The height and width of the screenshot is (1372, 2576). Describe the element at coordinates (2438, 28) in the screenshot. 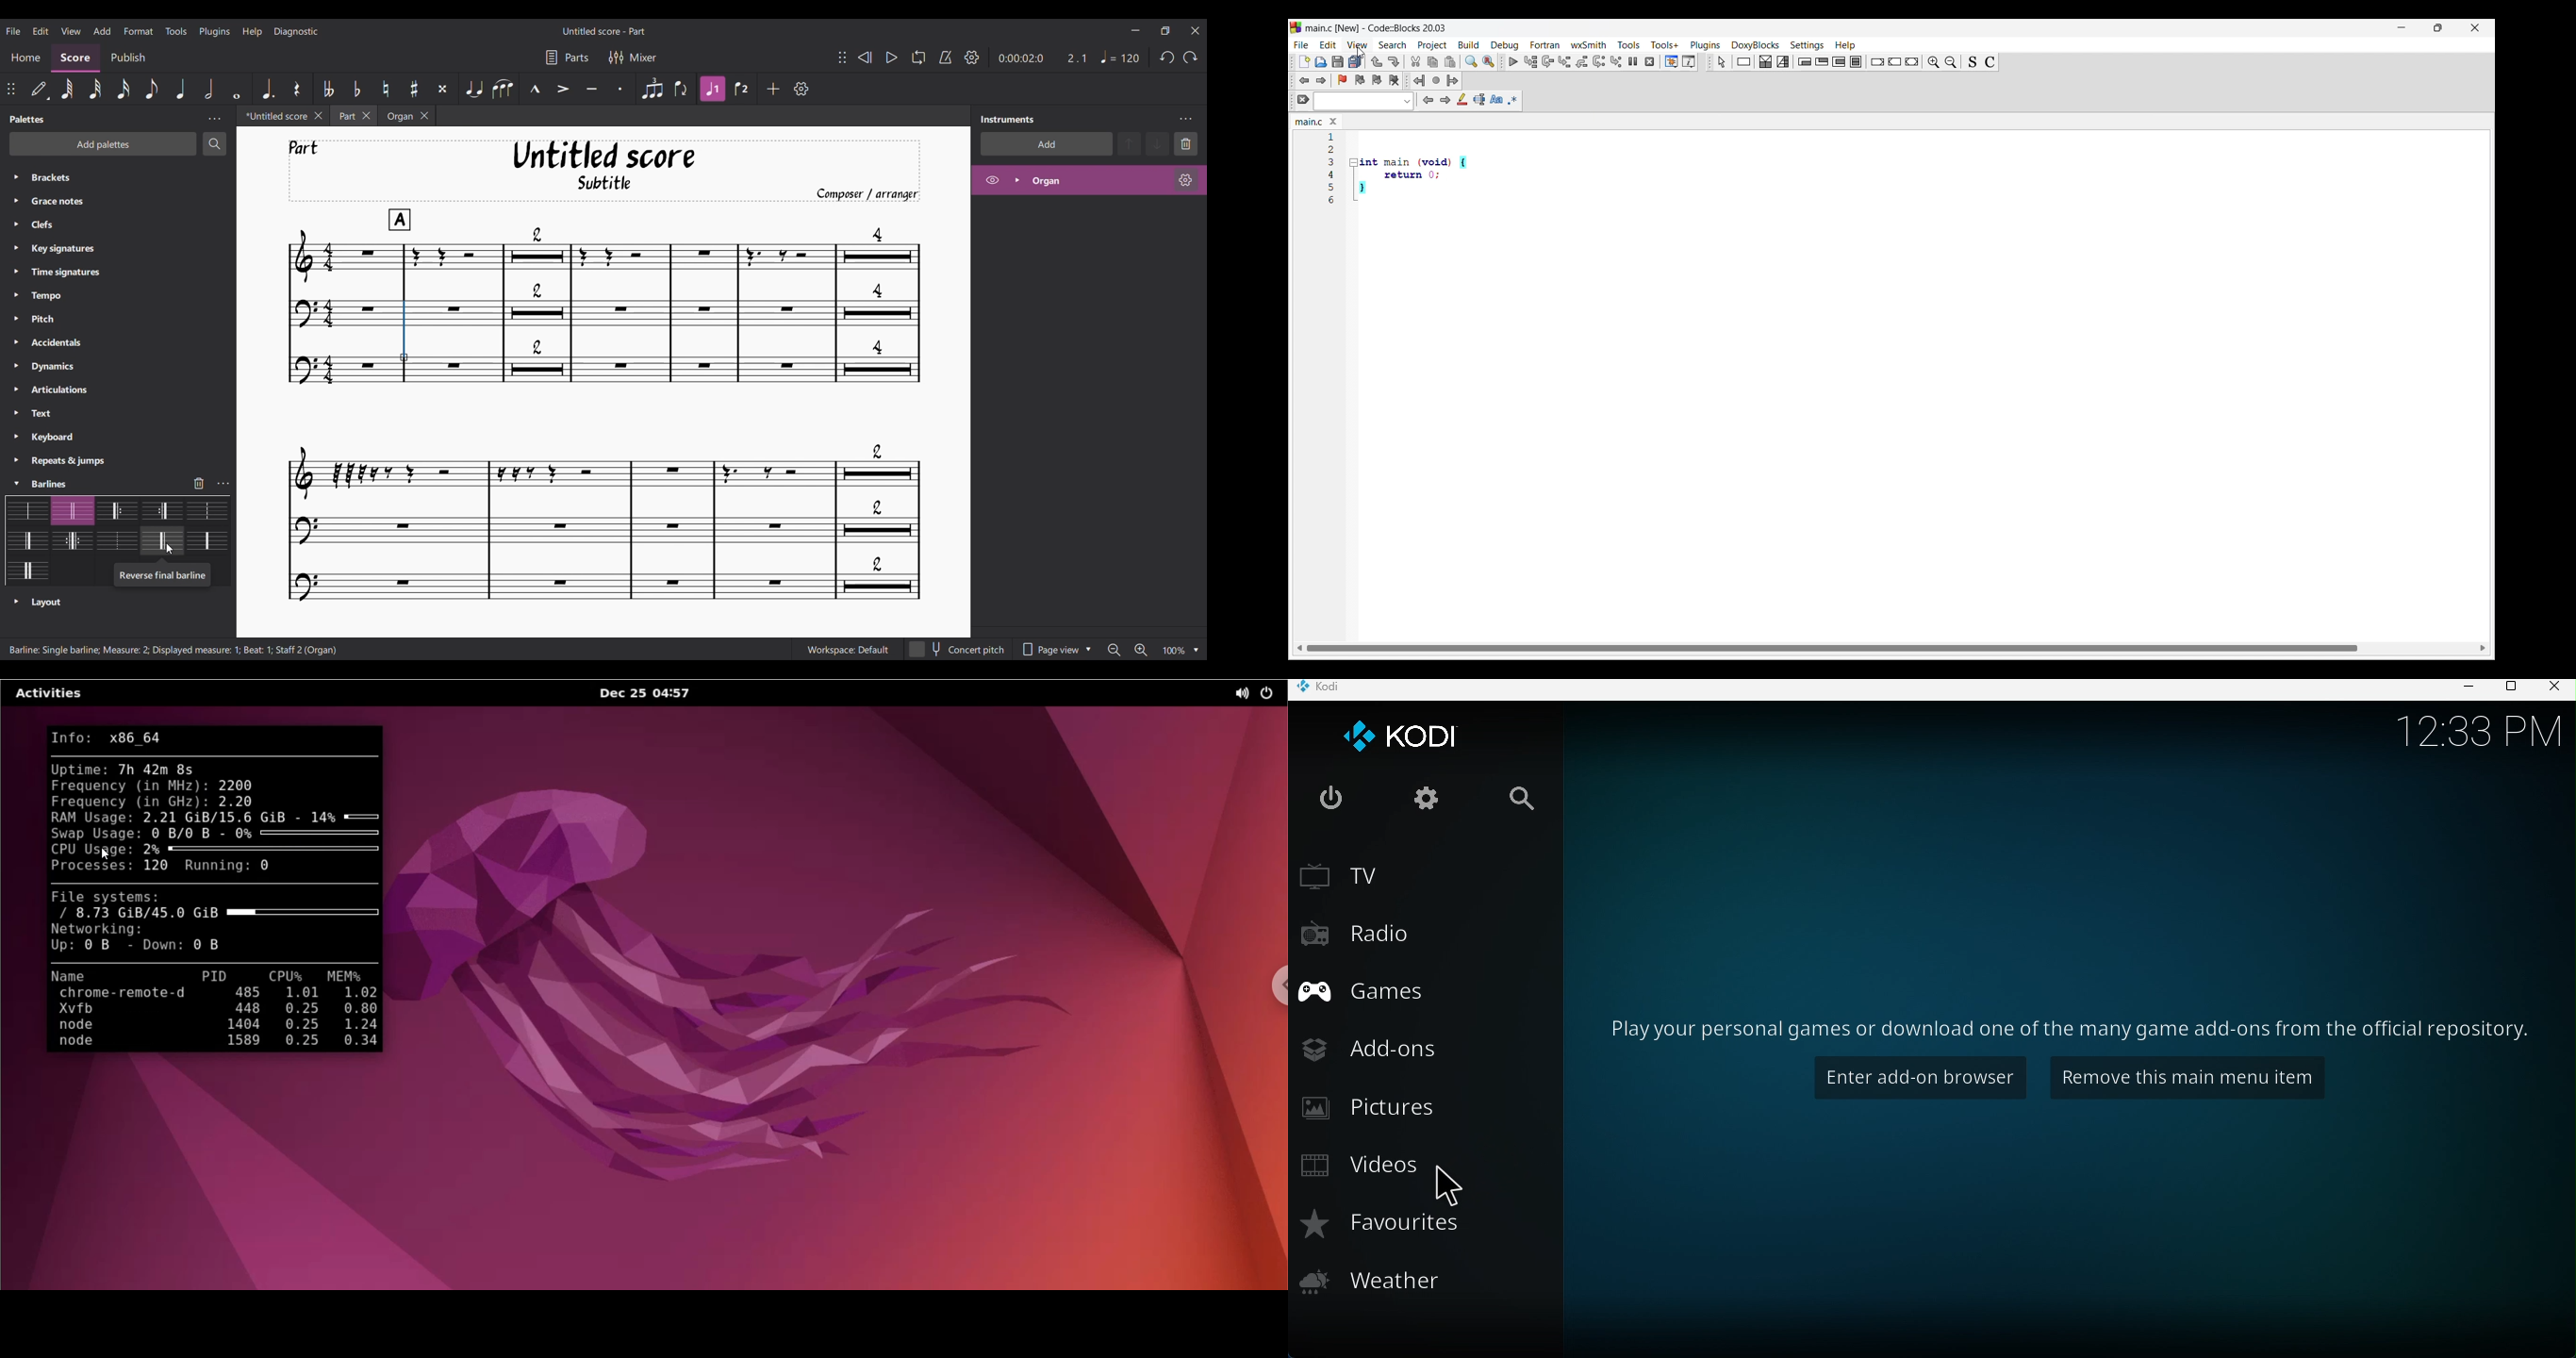

I see `Show interface in smaller tab` at that location.